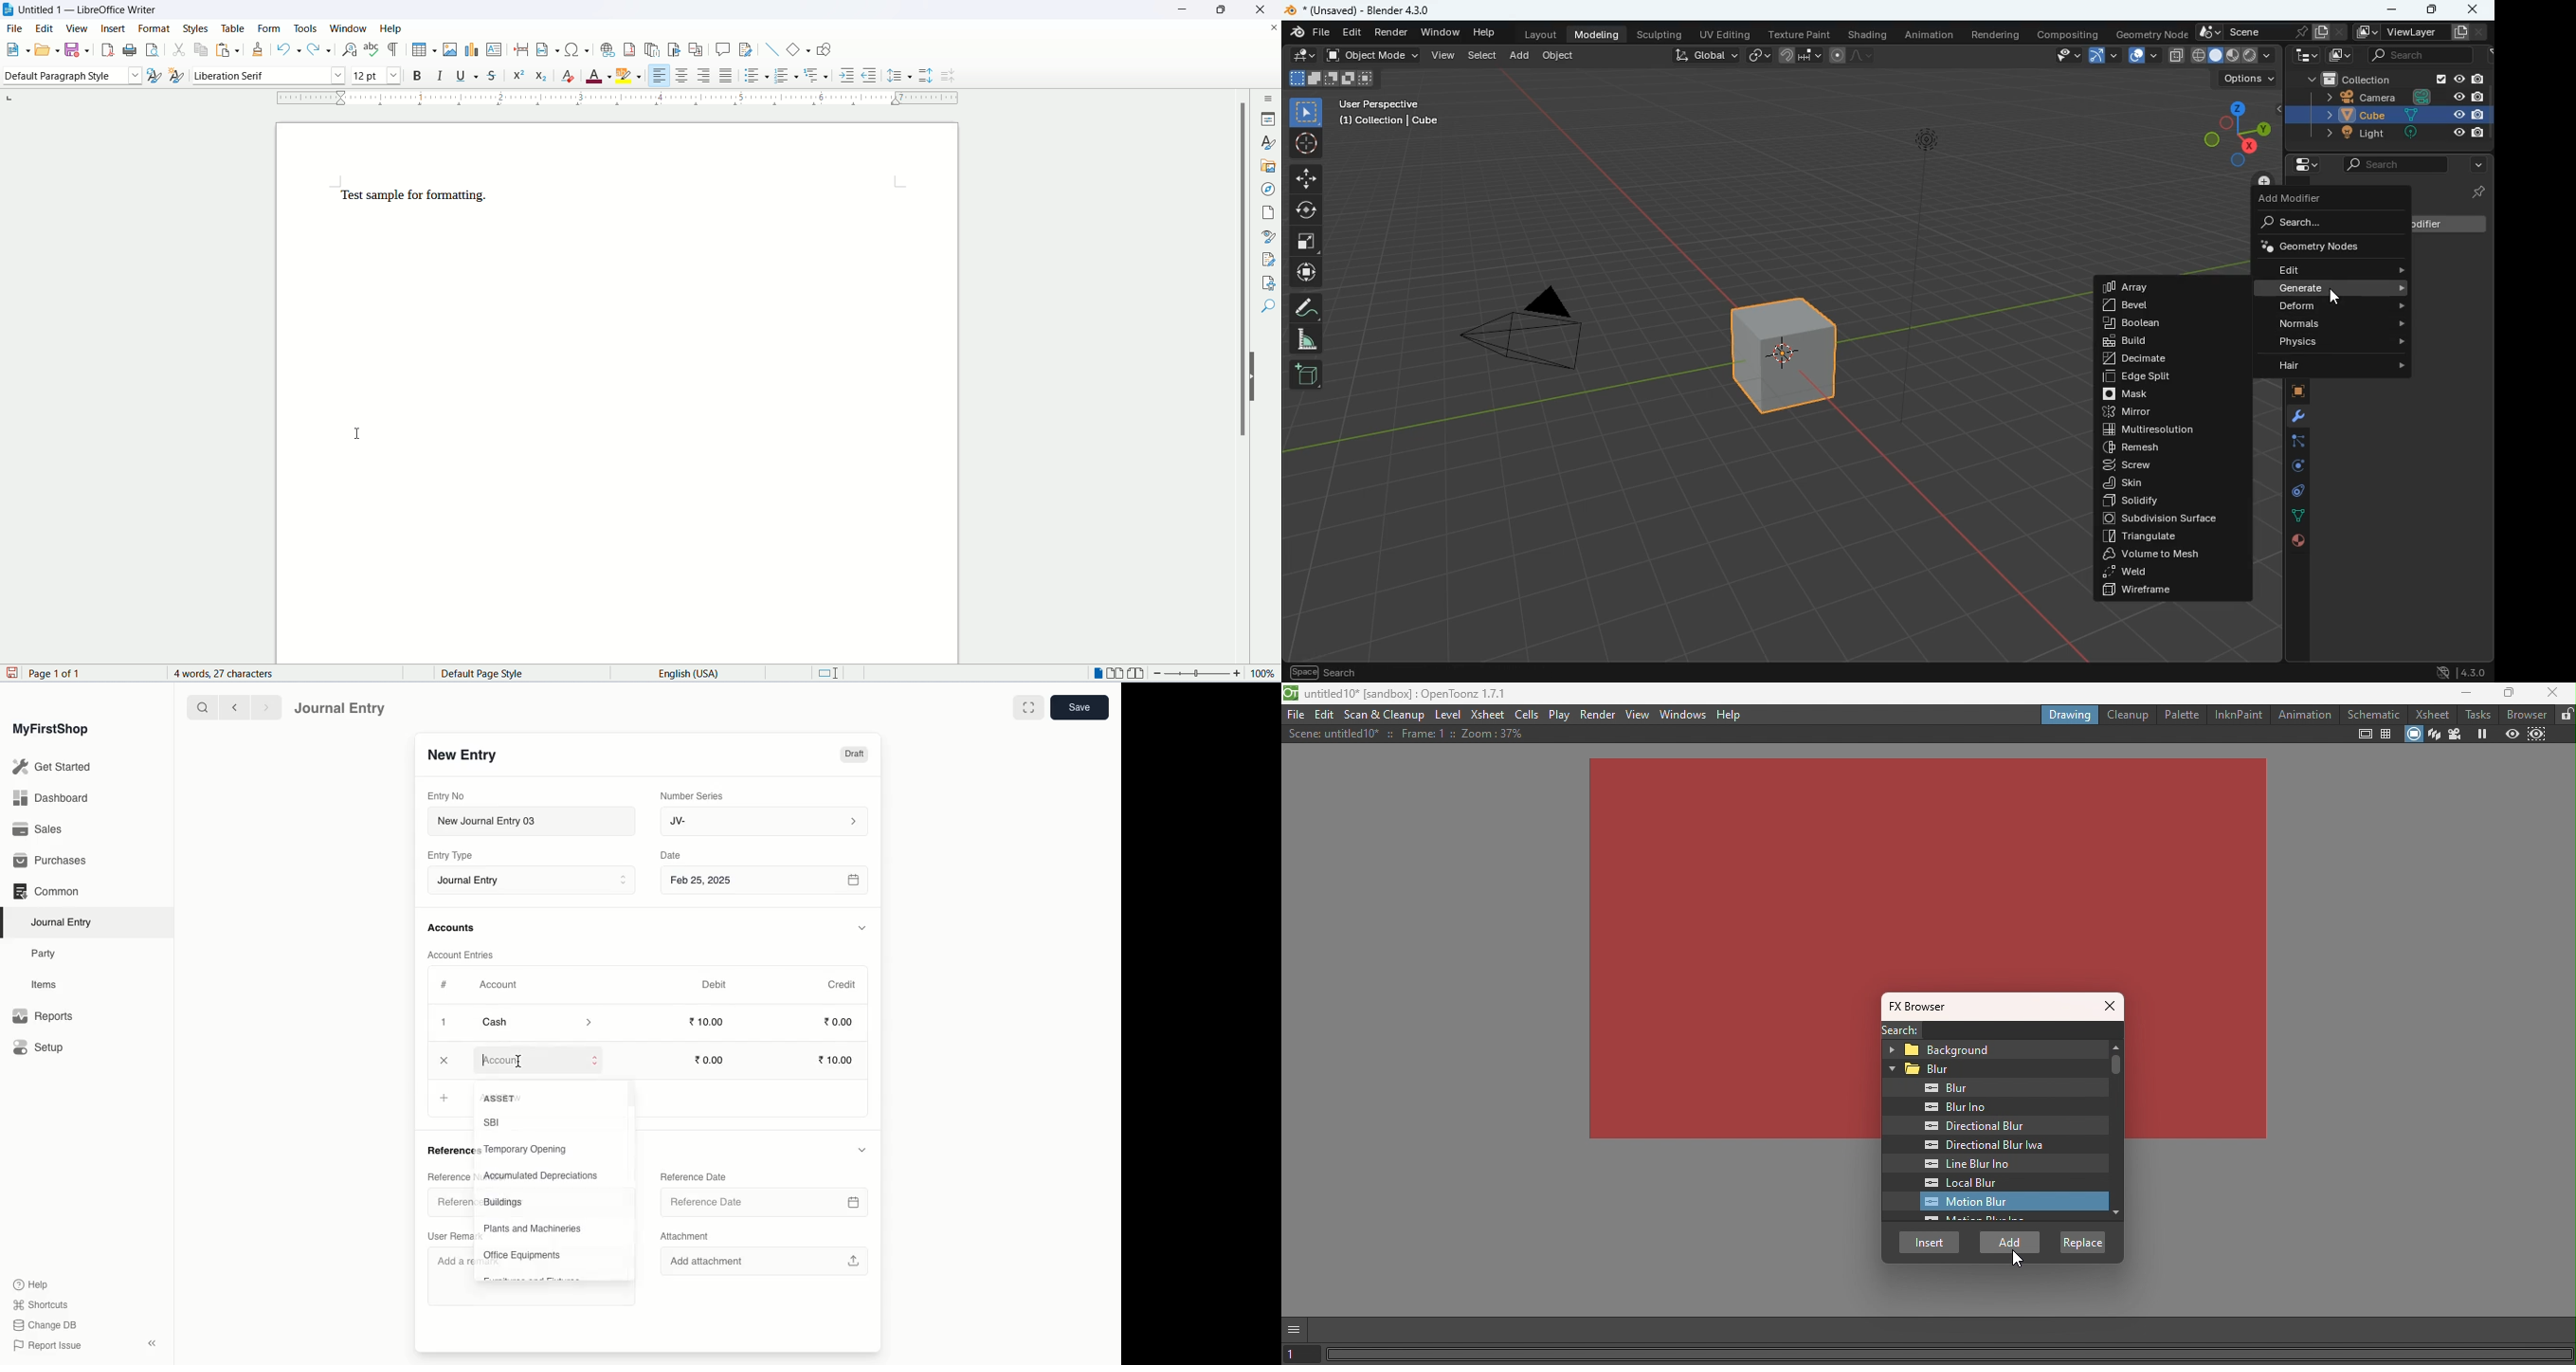 This screenshot has height=1372, width=2576. What do you see at coordinates (198, 49) in the screenshot?
I see `copy` at bounding box center [198, 49].